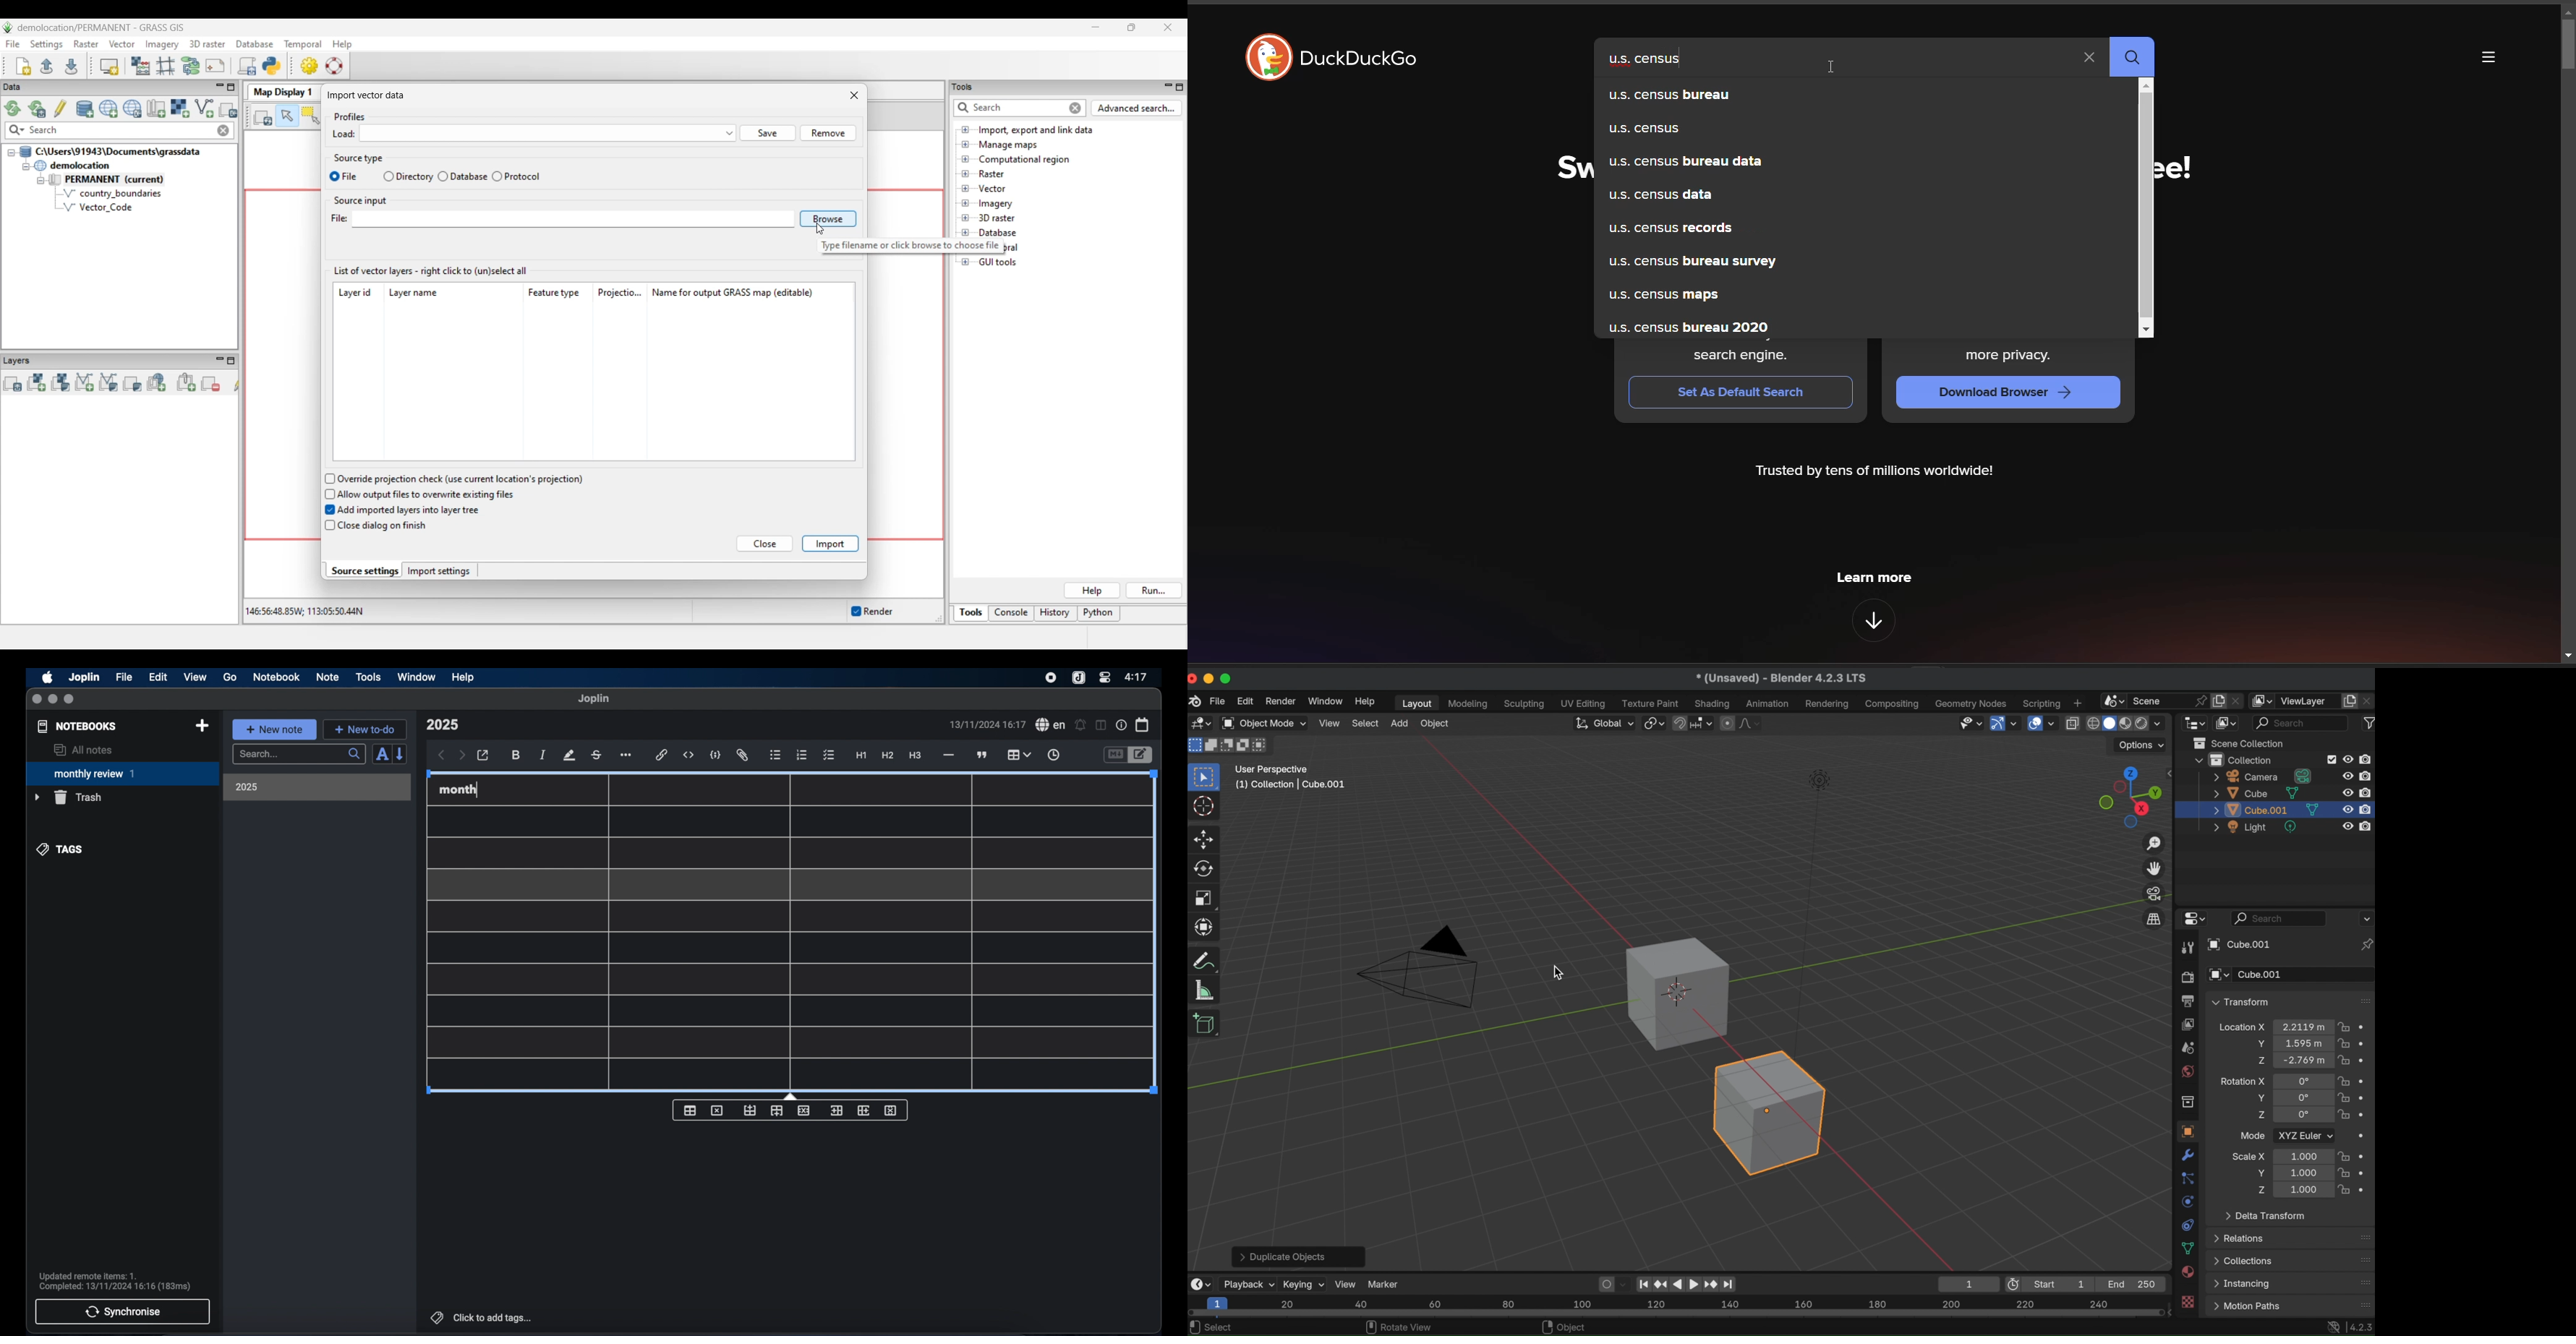  I want to click on insert table, so click(690, 1110).